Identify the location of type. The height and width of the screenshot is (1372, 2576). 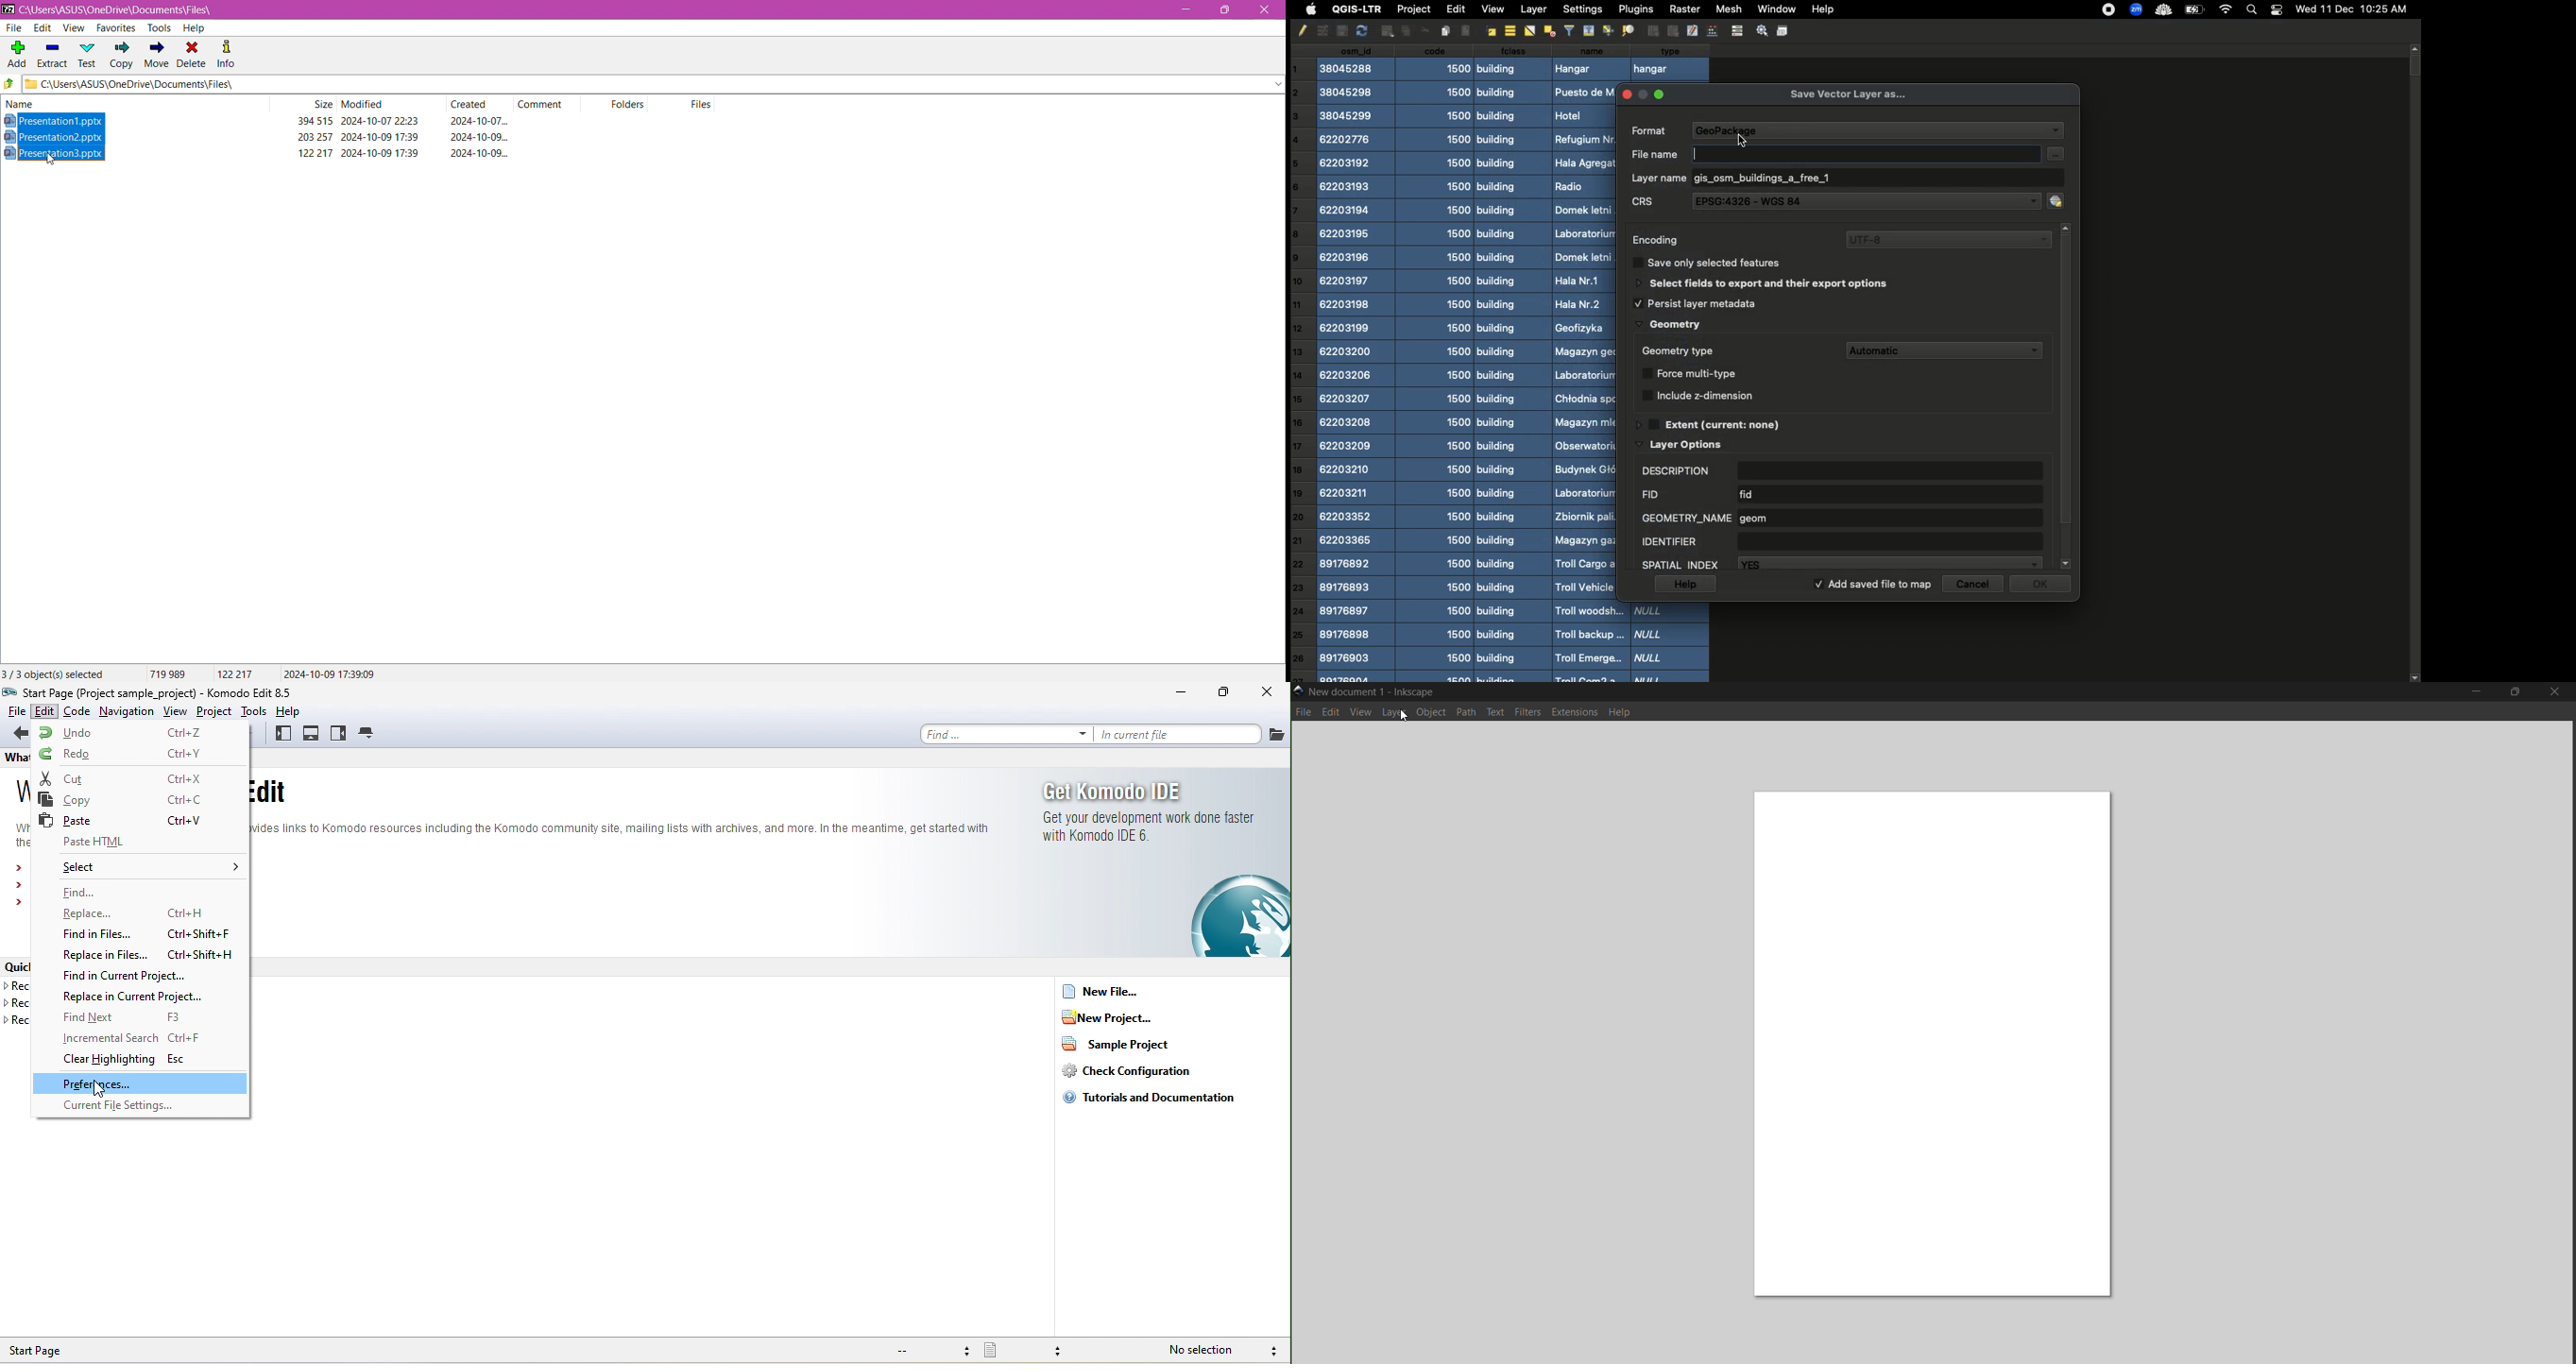
(1668, 62).